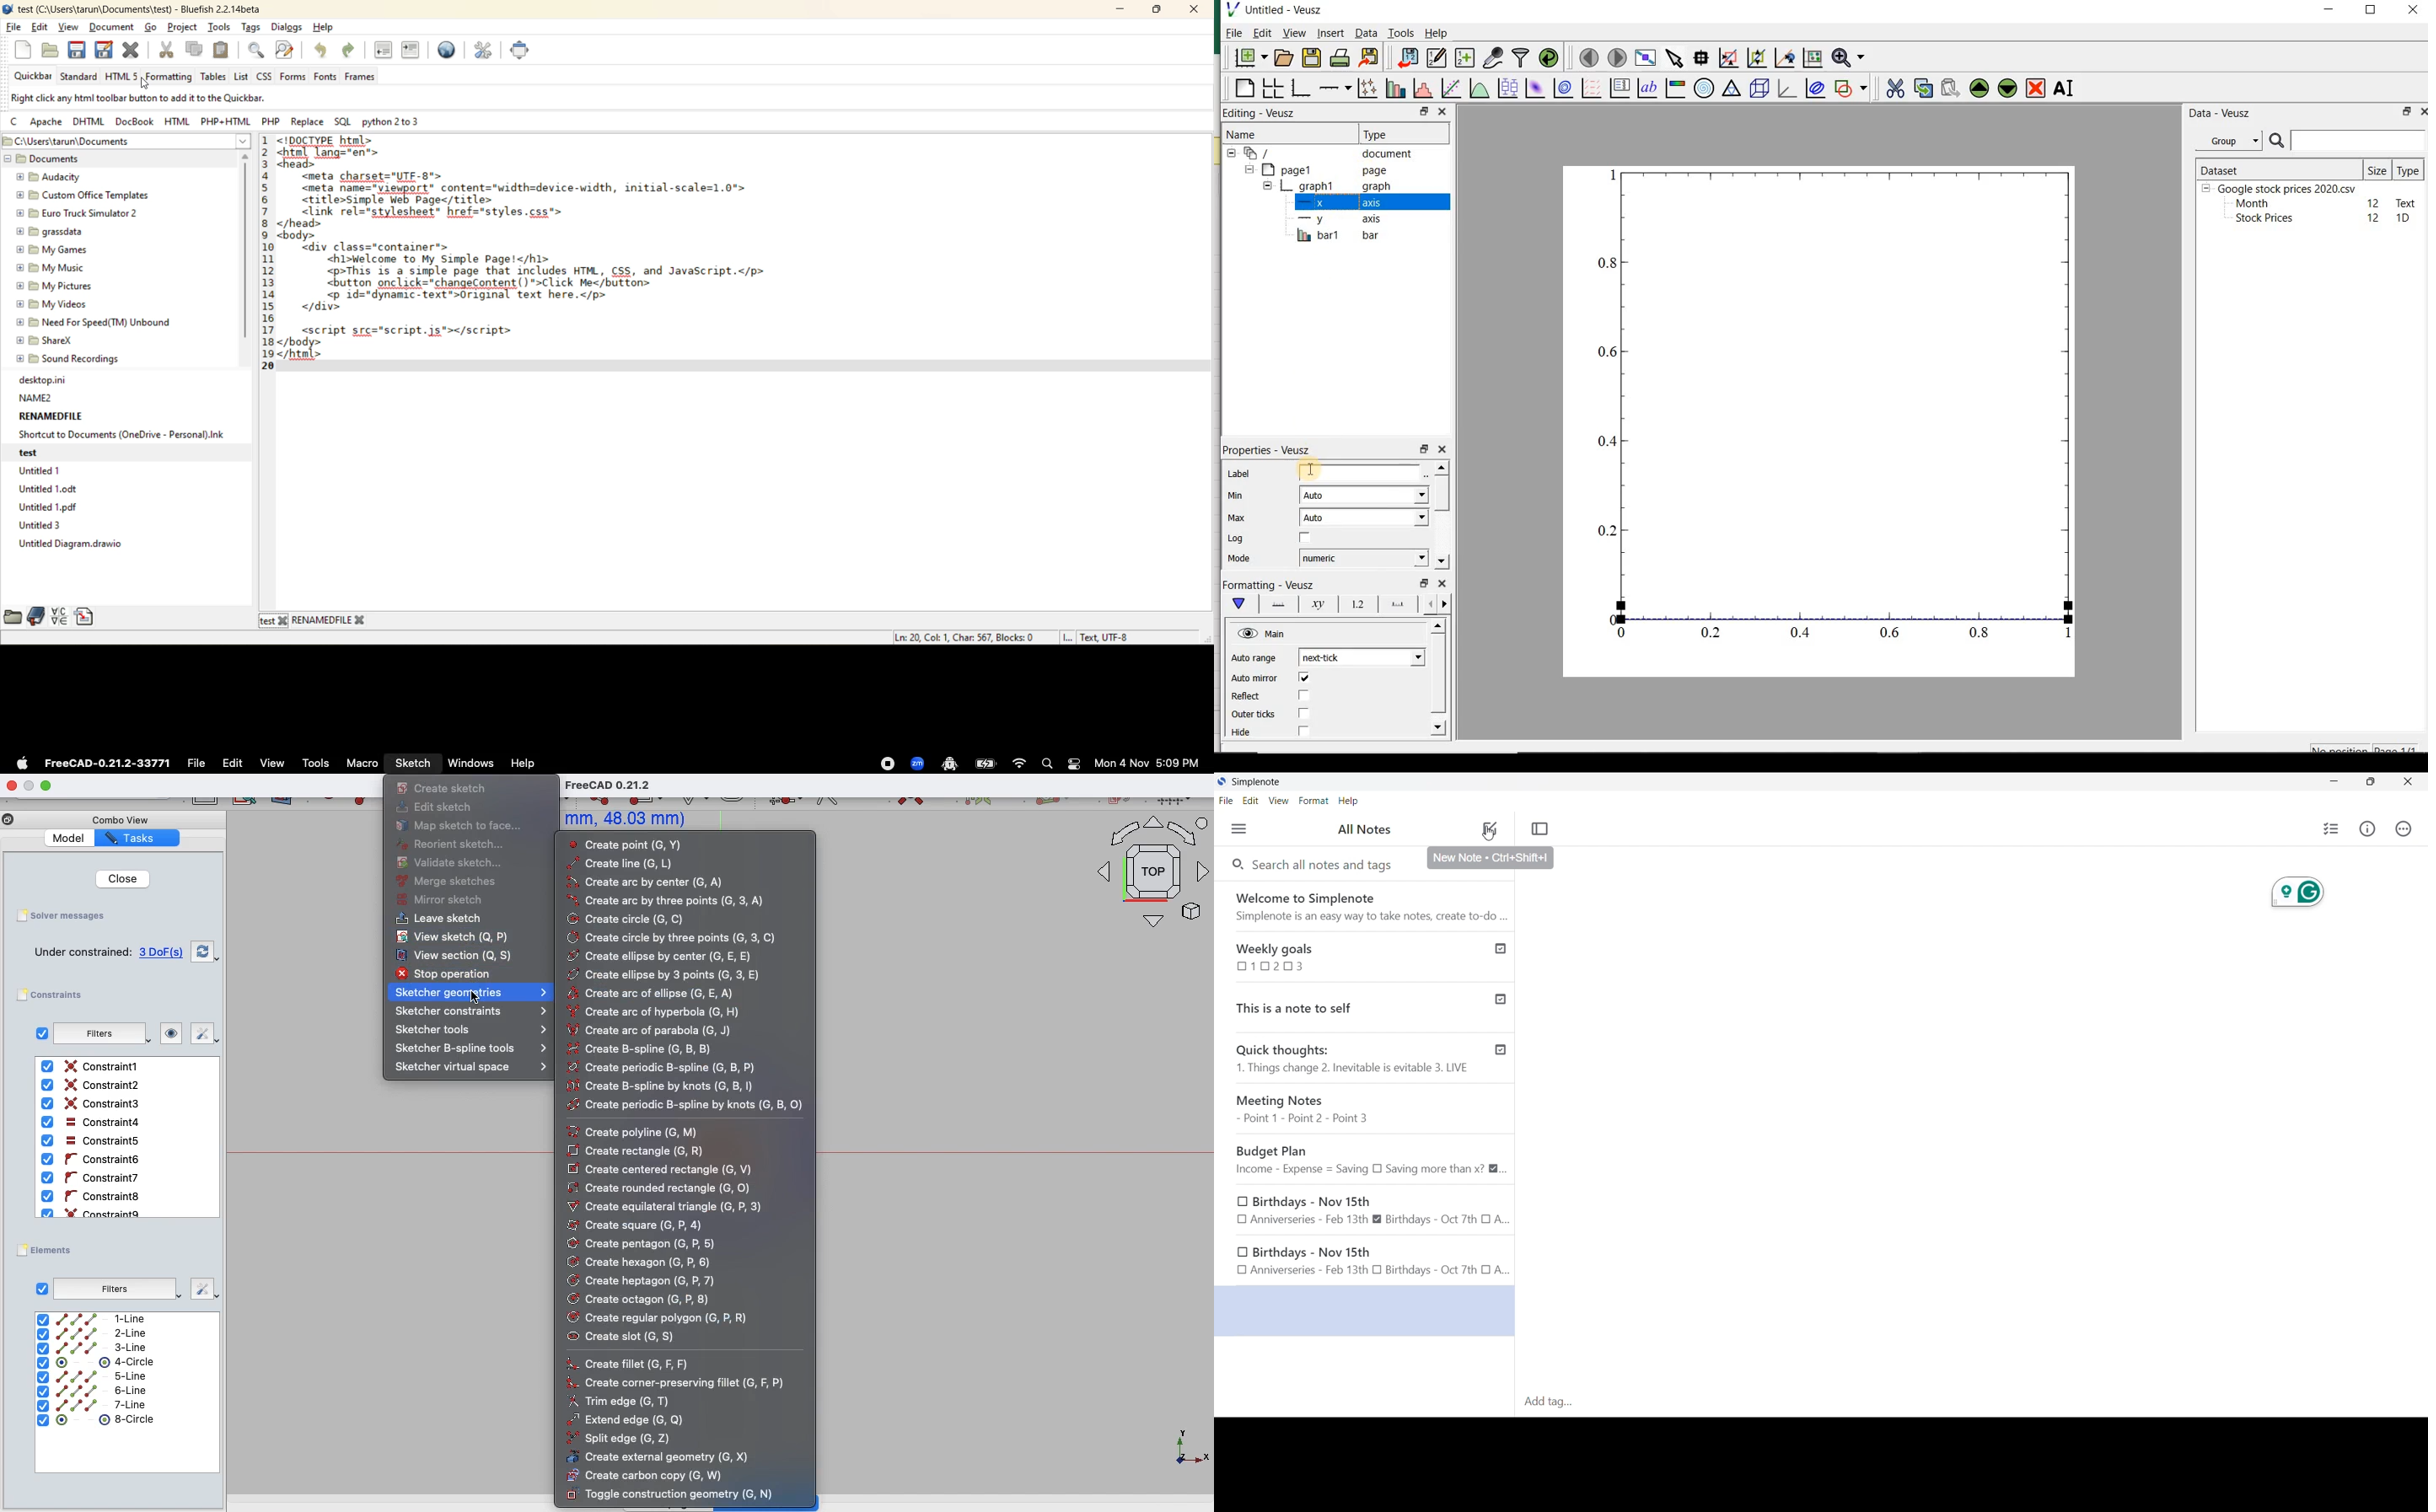 The image size is (2436, 1512). Describe the element at coordinates (315, 764) in the screenshot. I see `Tools` at that location.